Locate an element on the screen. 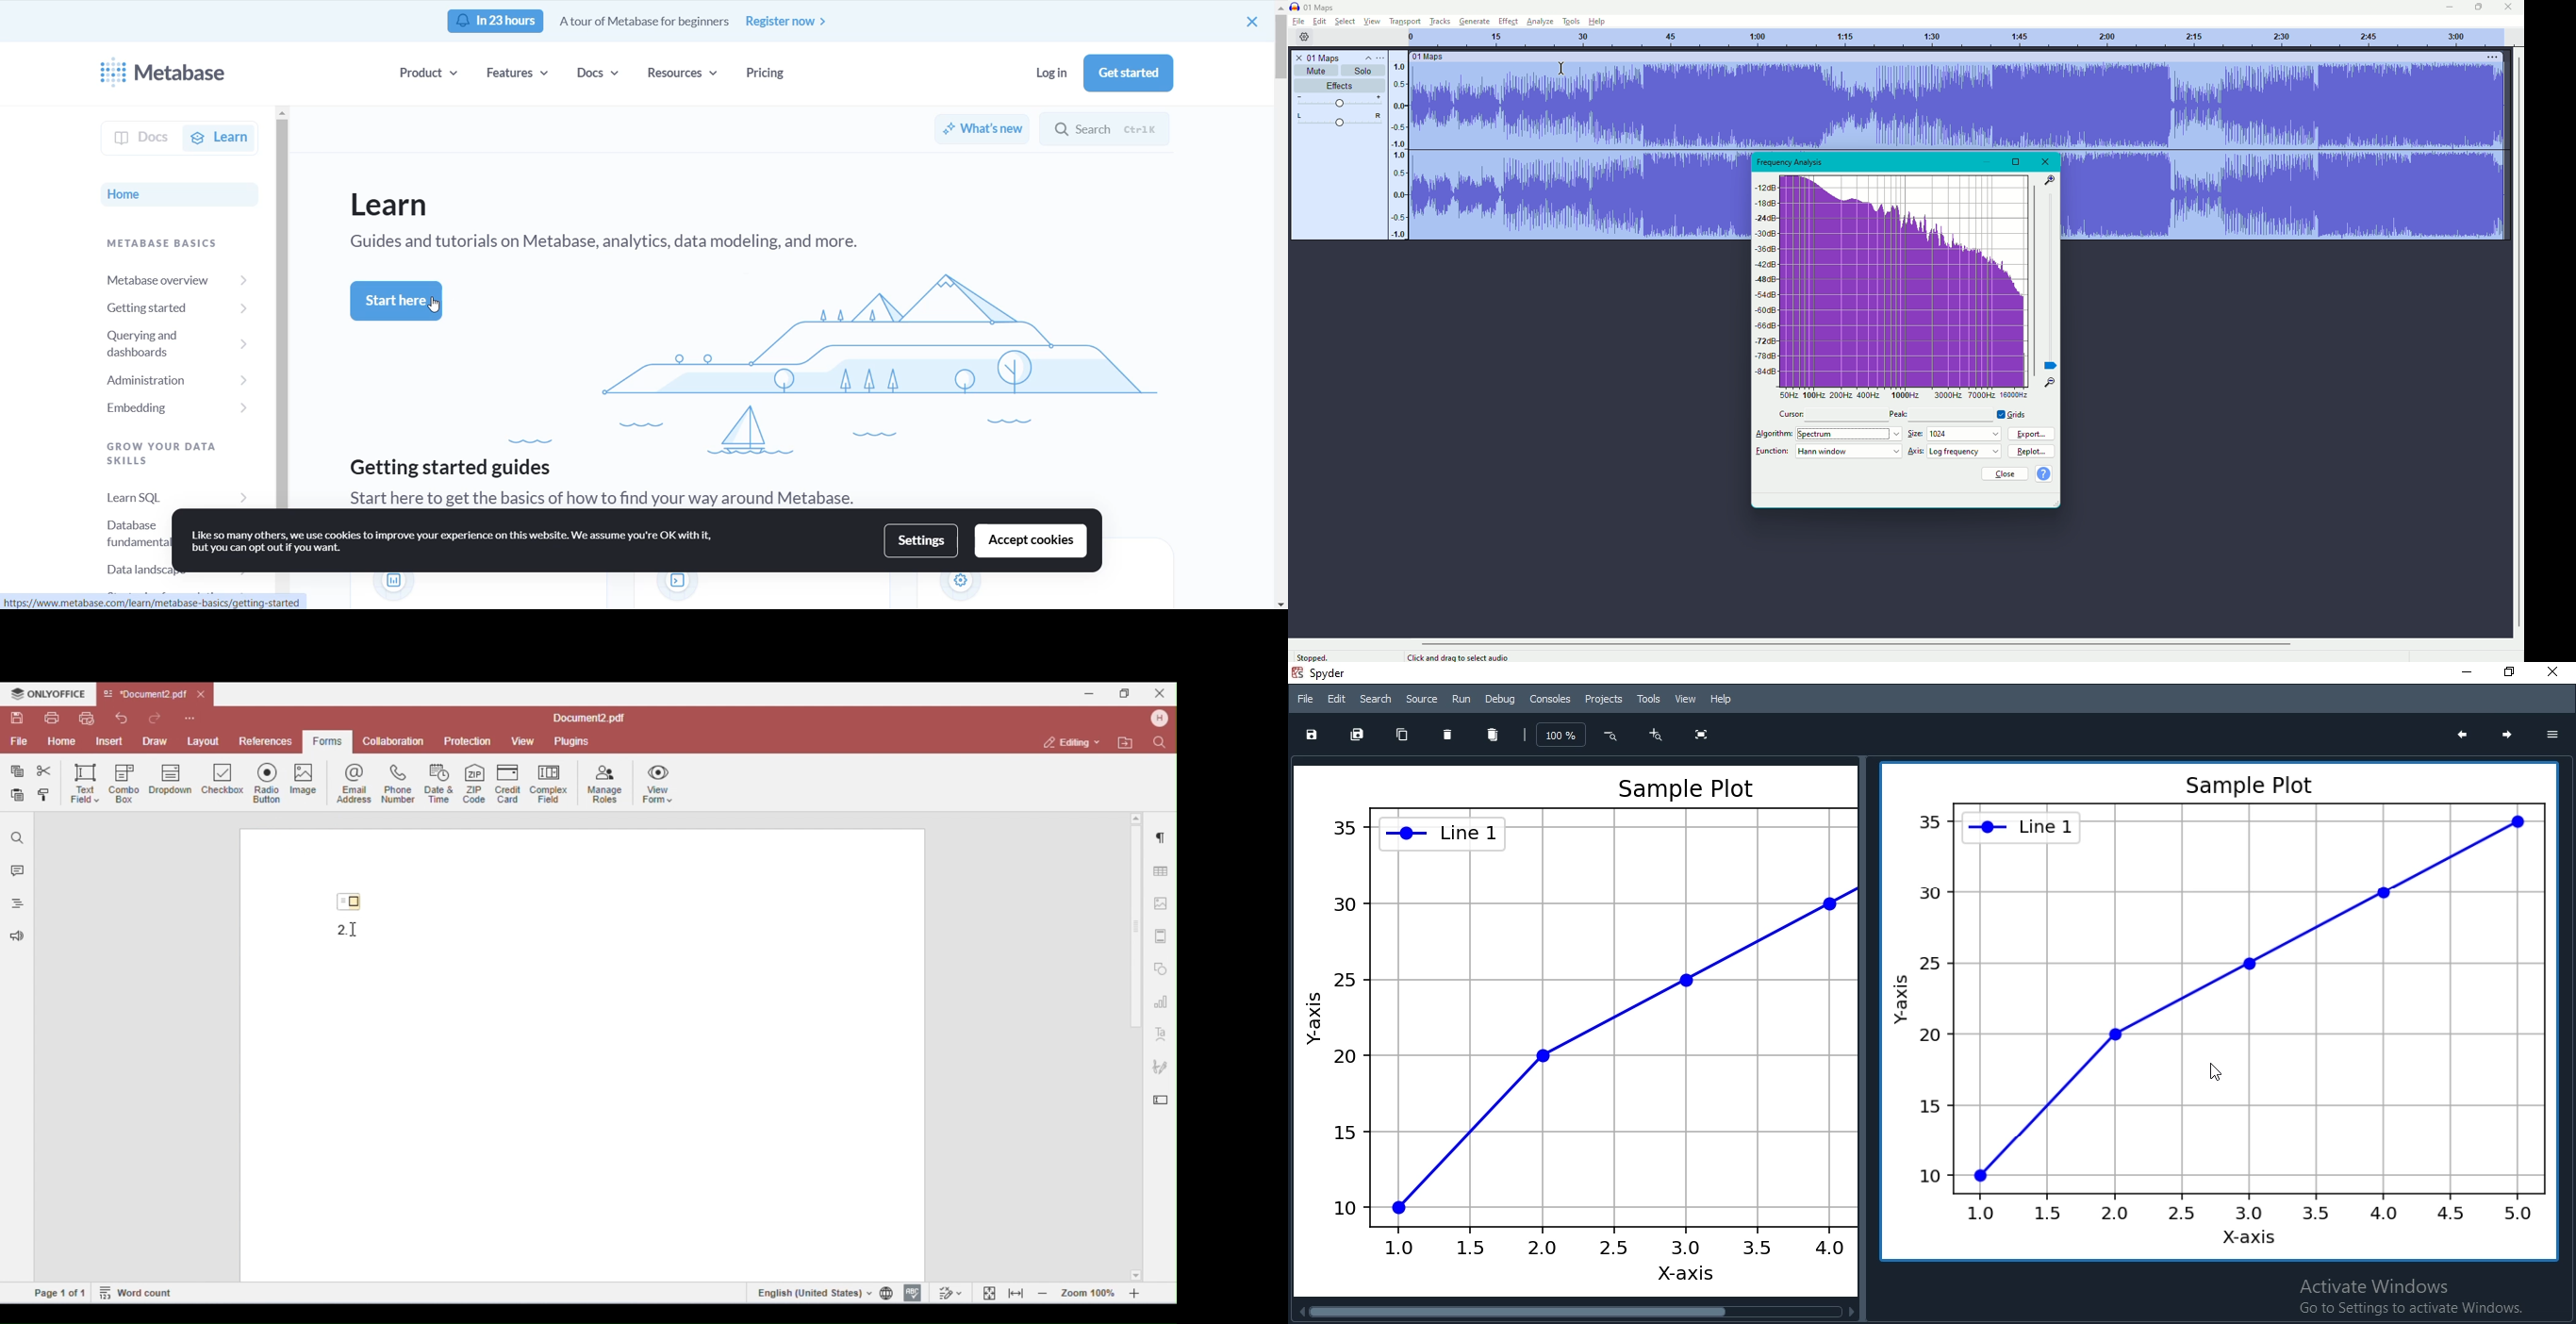 The width and height of the screenshot is (2576, 1344). URL is located at coordinates (174, 602).